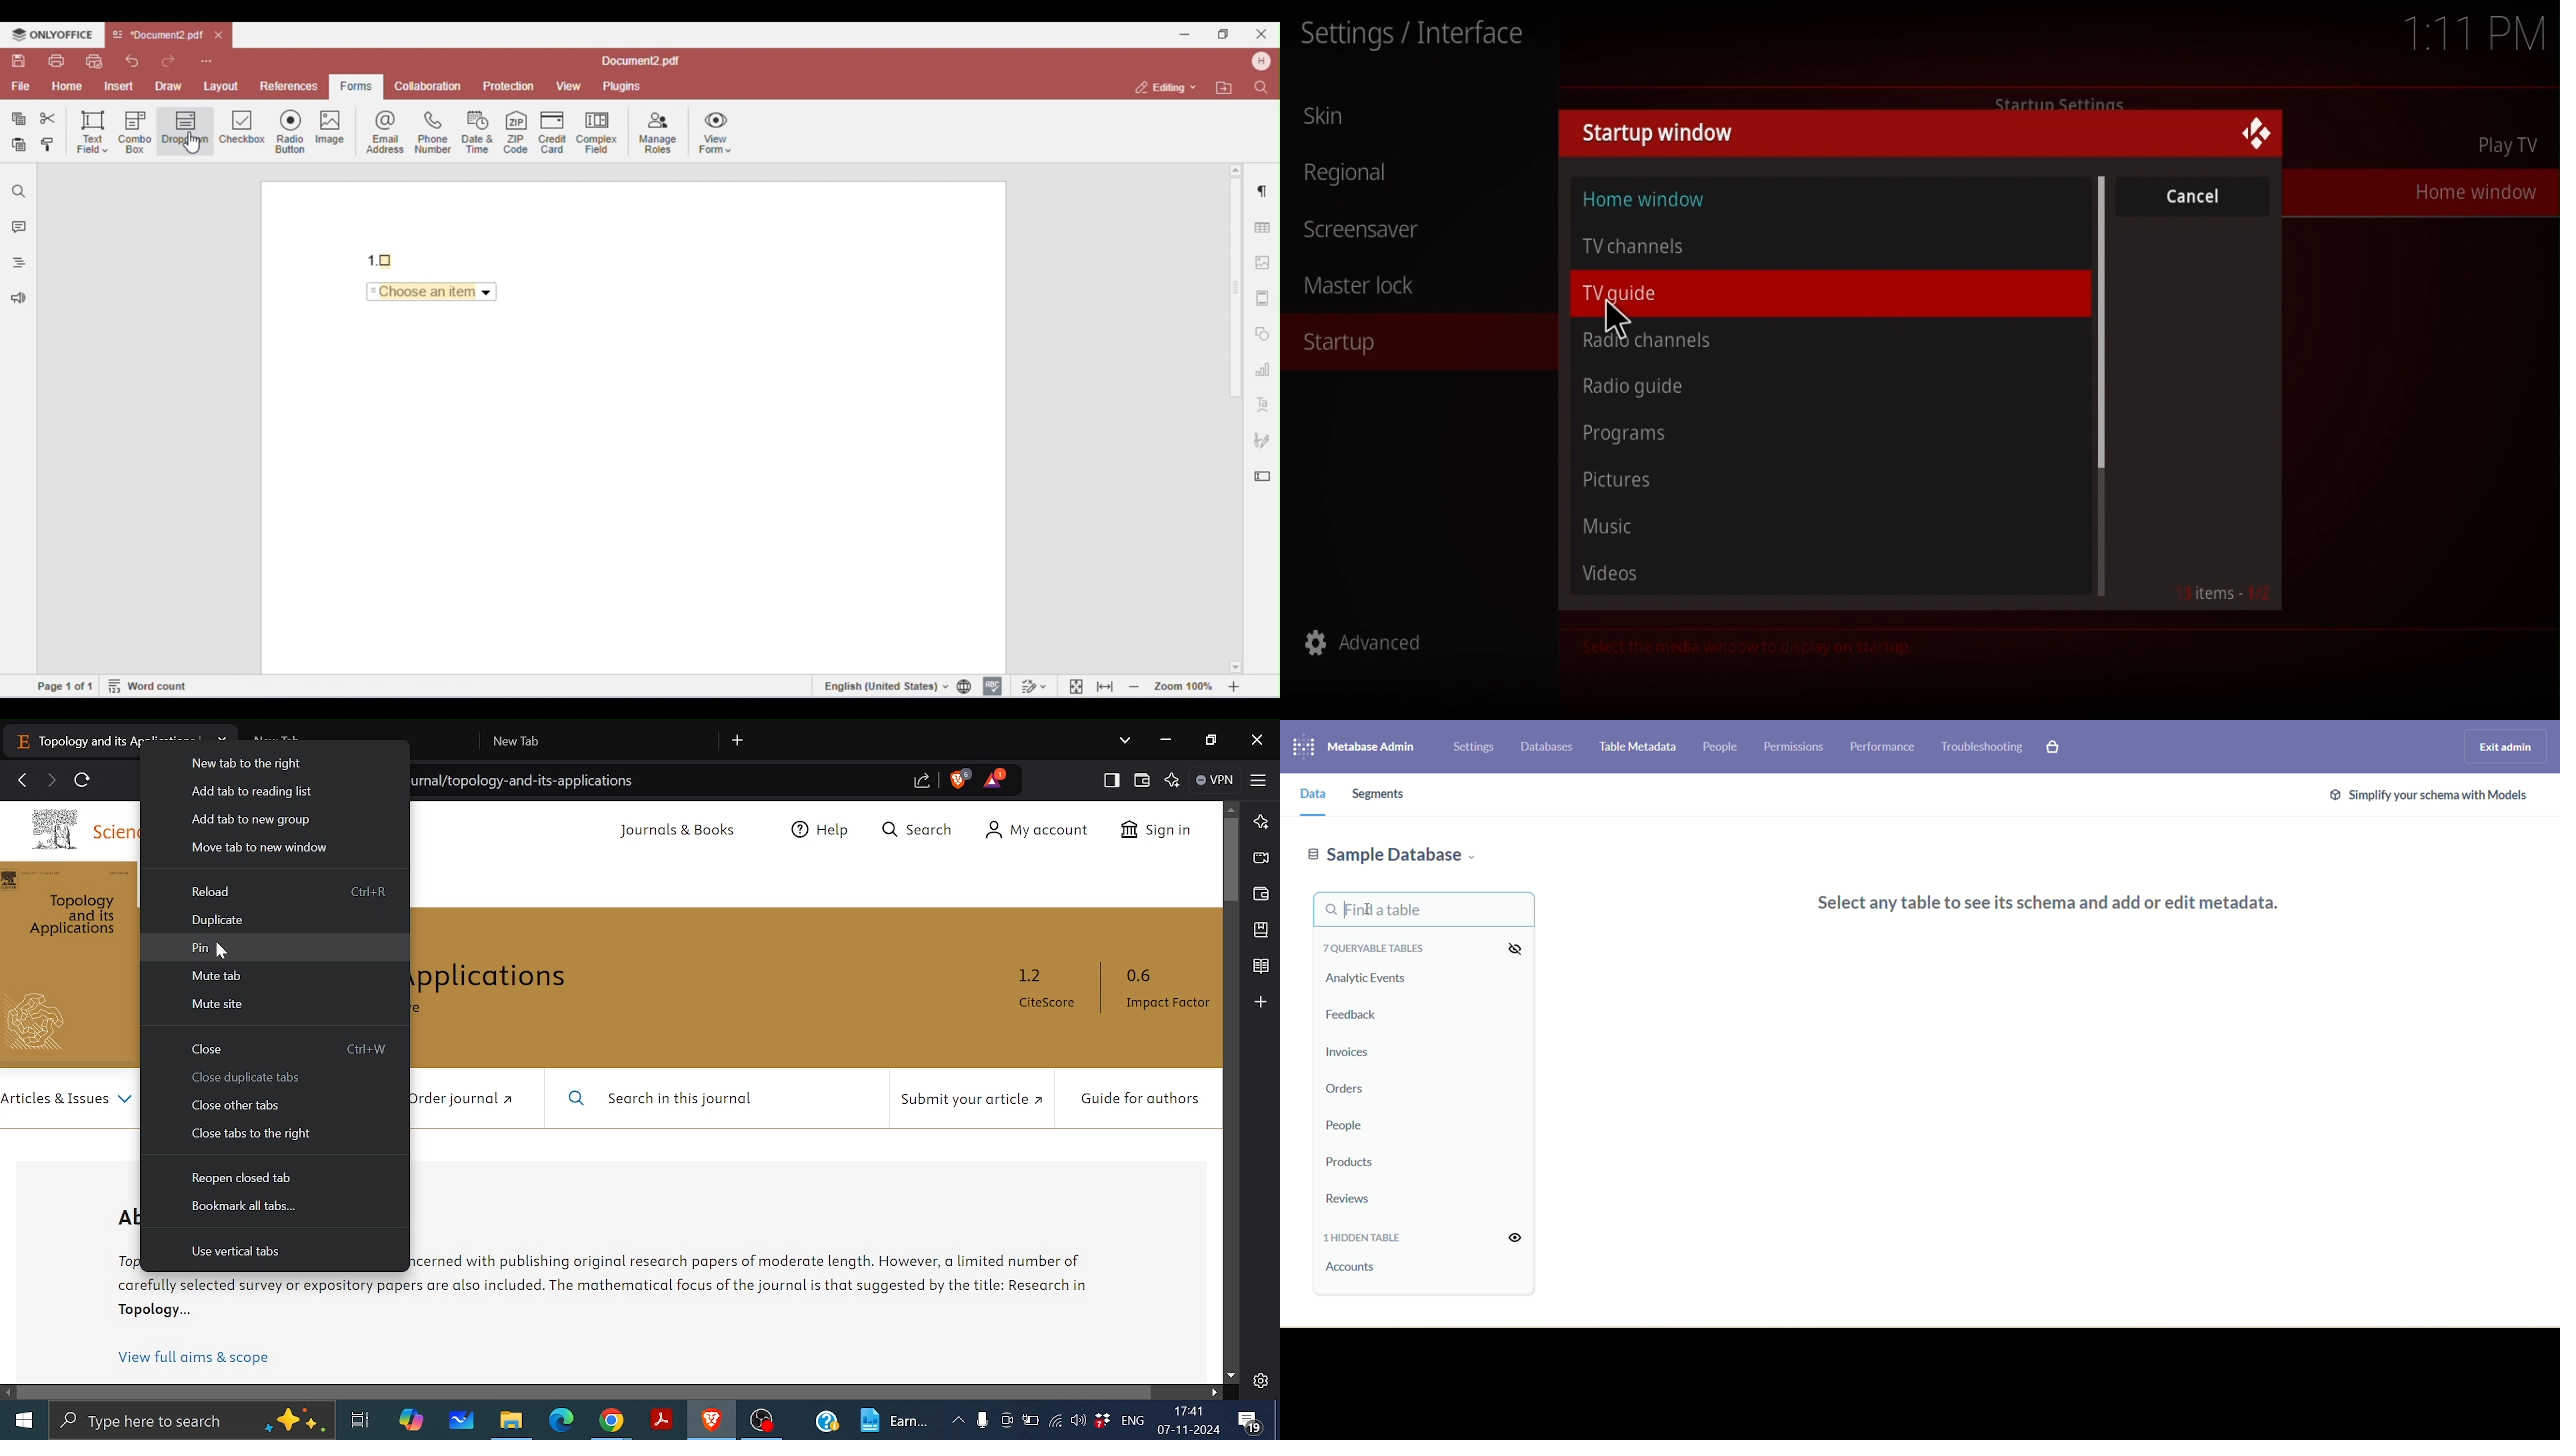  What do you see at coordinates (457, 1098) in the screenshot?
I see `Order journal 2` at bounding box center [457, 1098].